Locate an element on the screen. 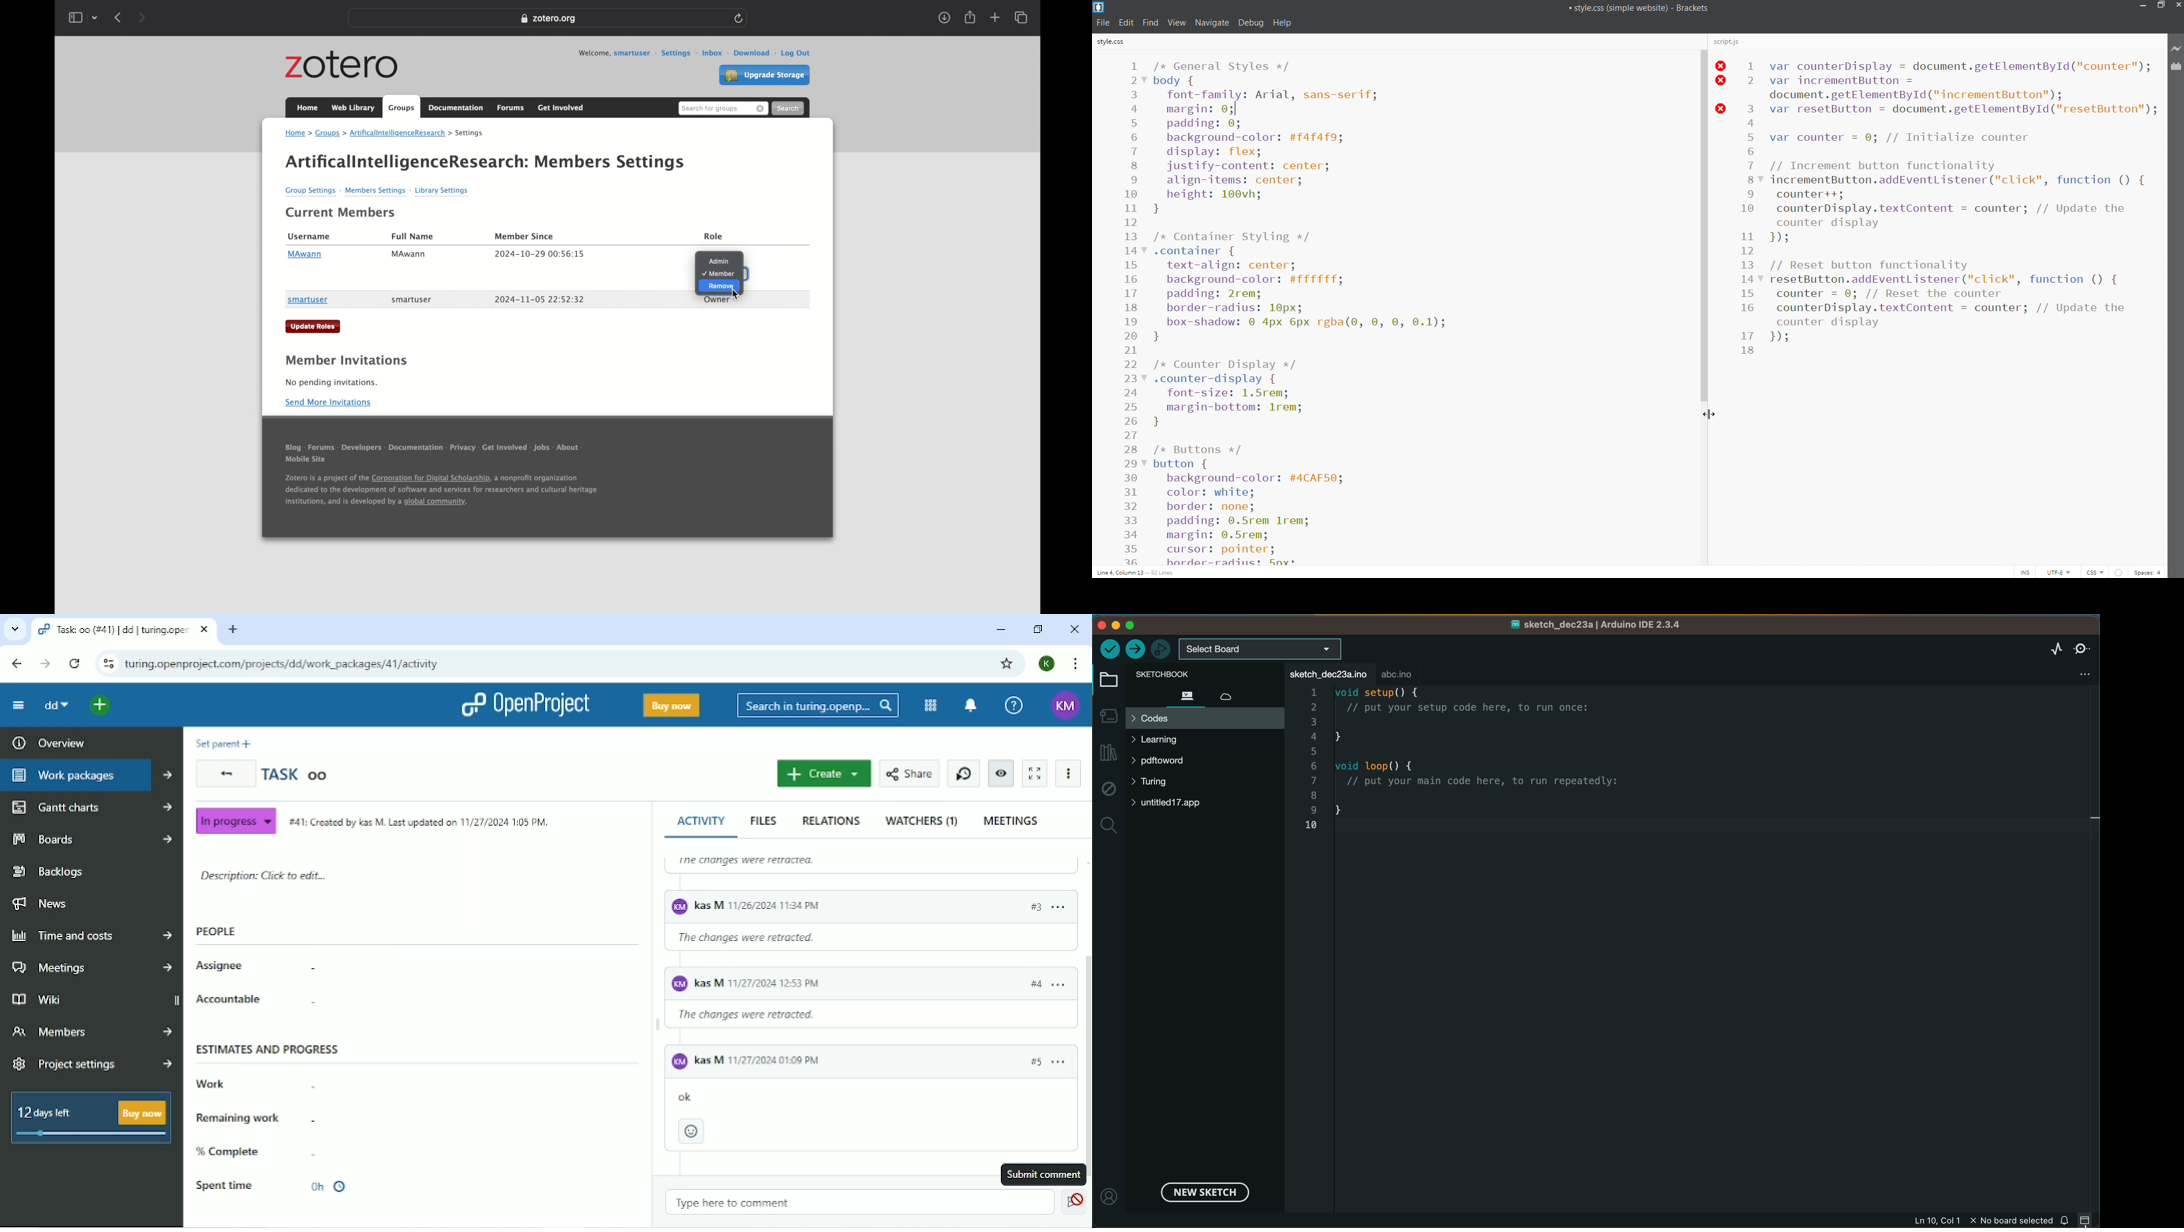 This screenshot has height=1232, width=2184. 12 days left Buy now is located at coordinates (87, 1117).